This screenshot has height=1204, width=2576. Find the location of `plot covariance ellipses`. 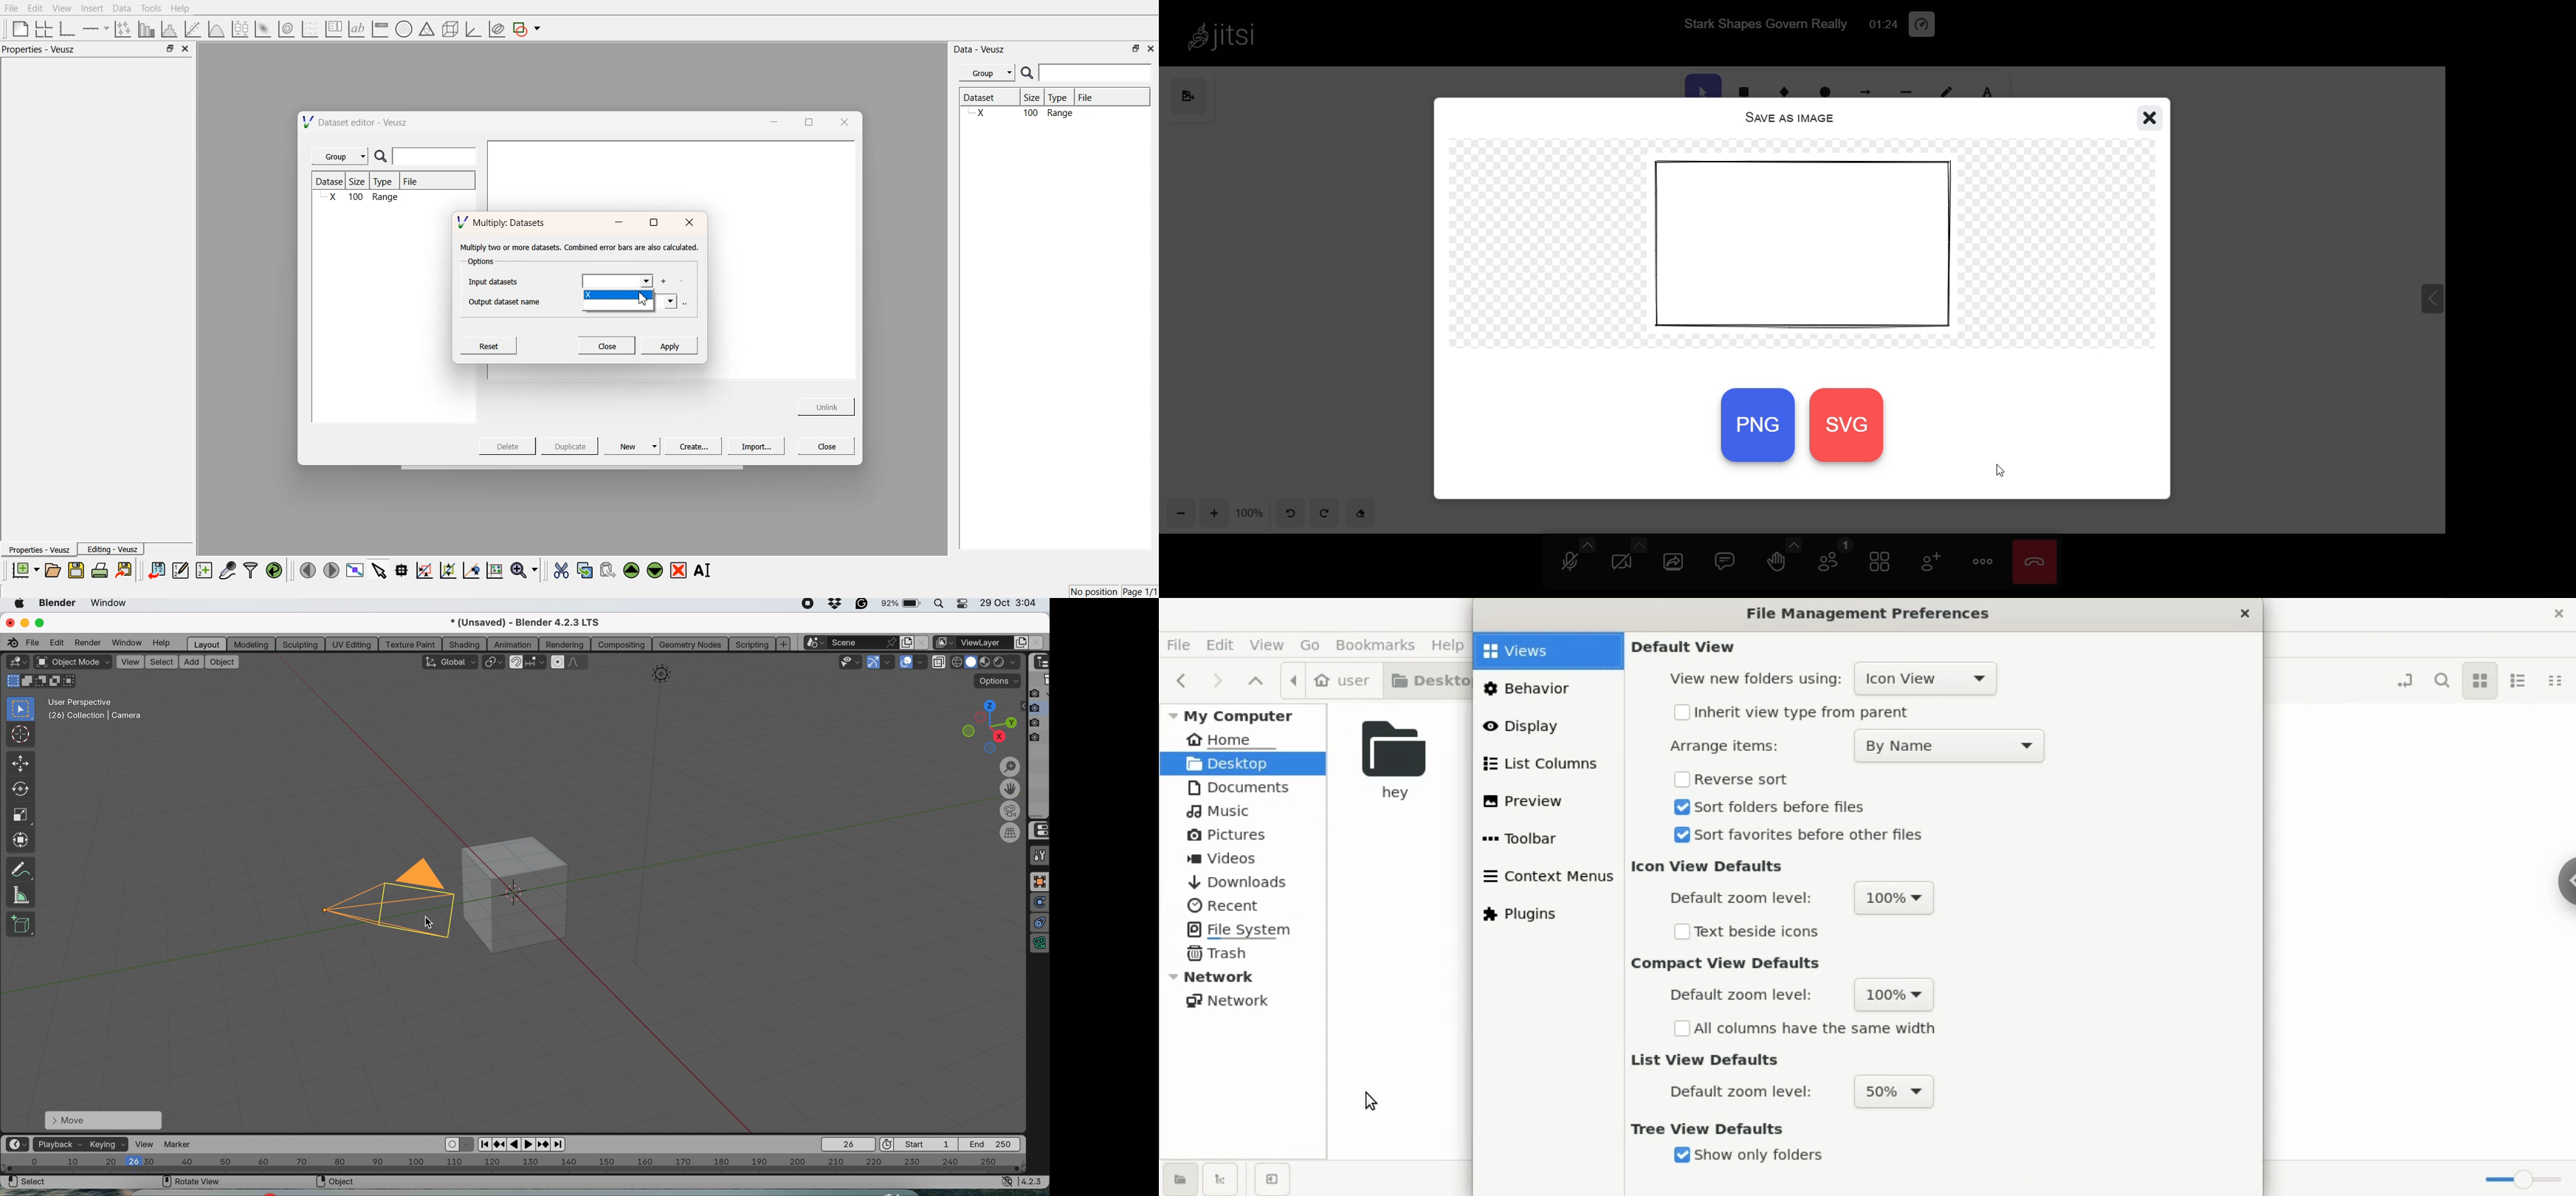

plot covariance ellipses is located at coordinates (496, 30).